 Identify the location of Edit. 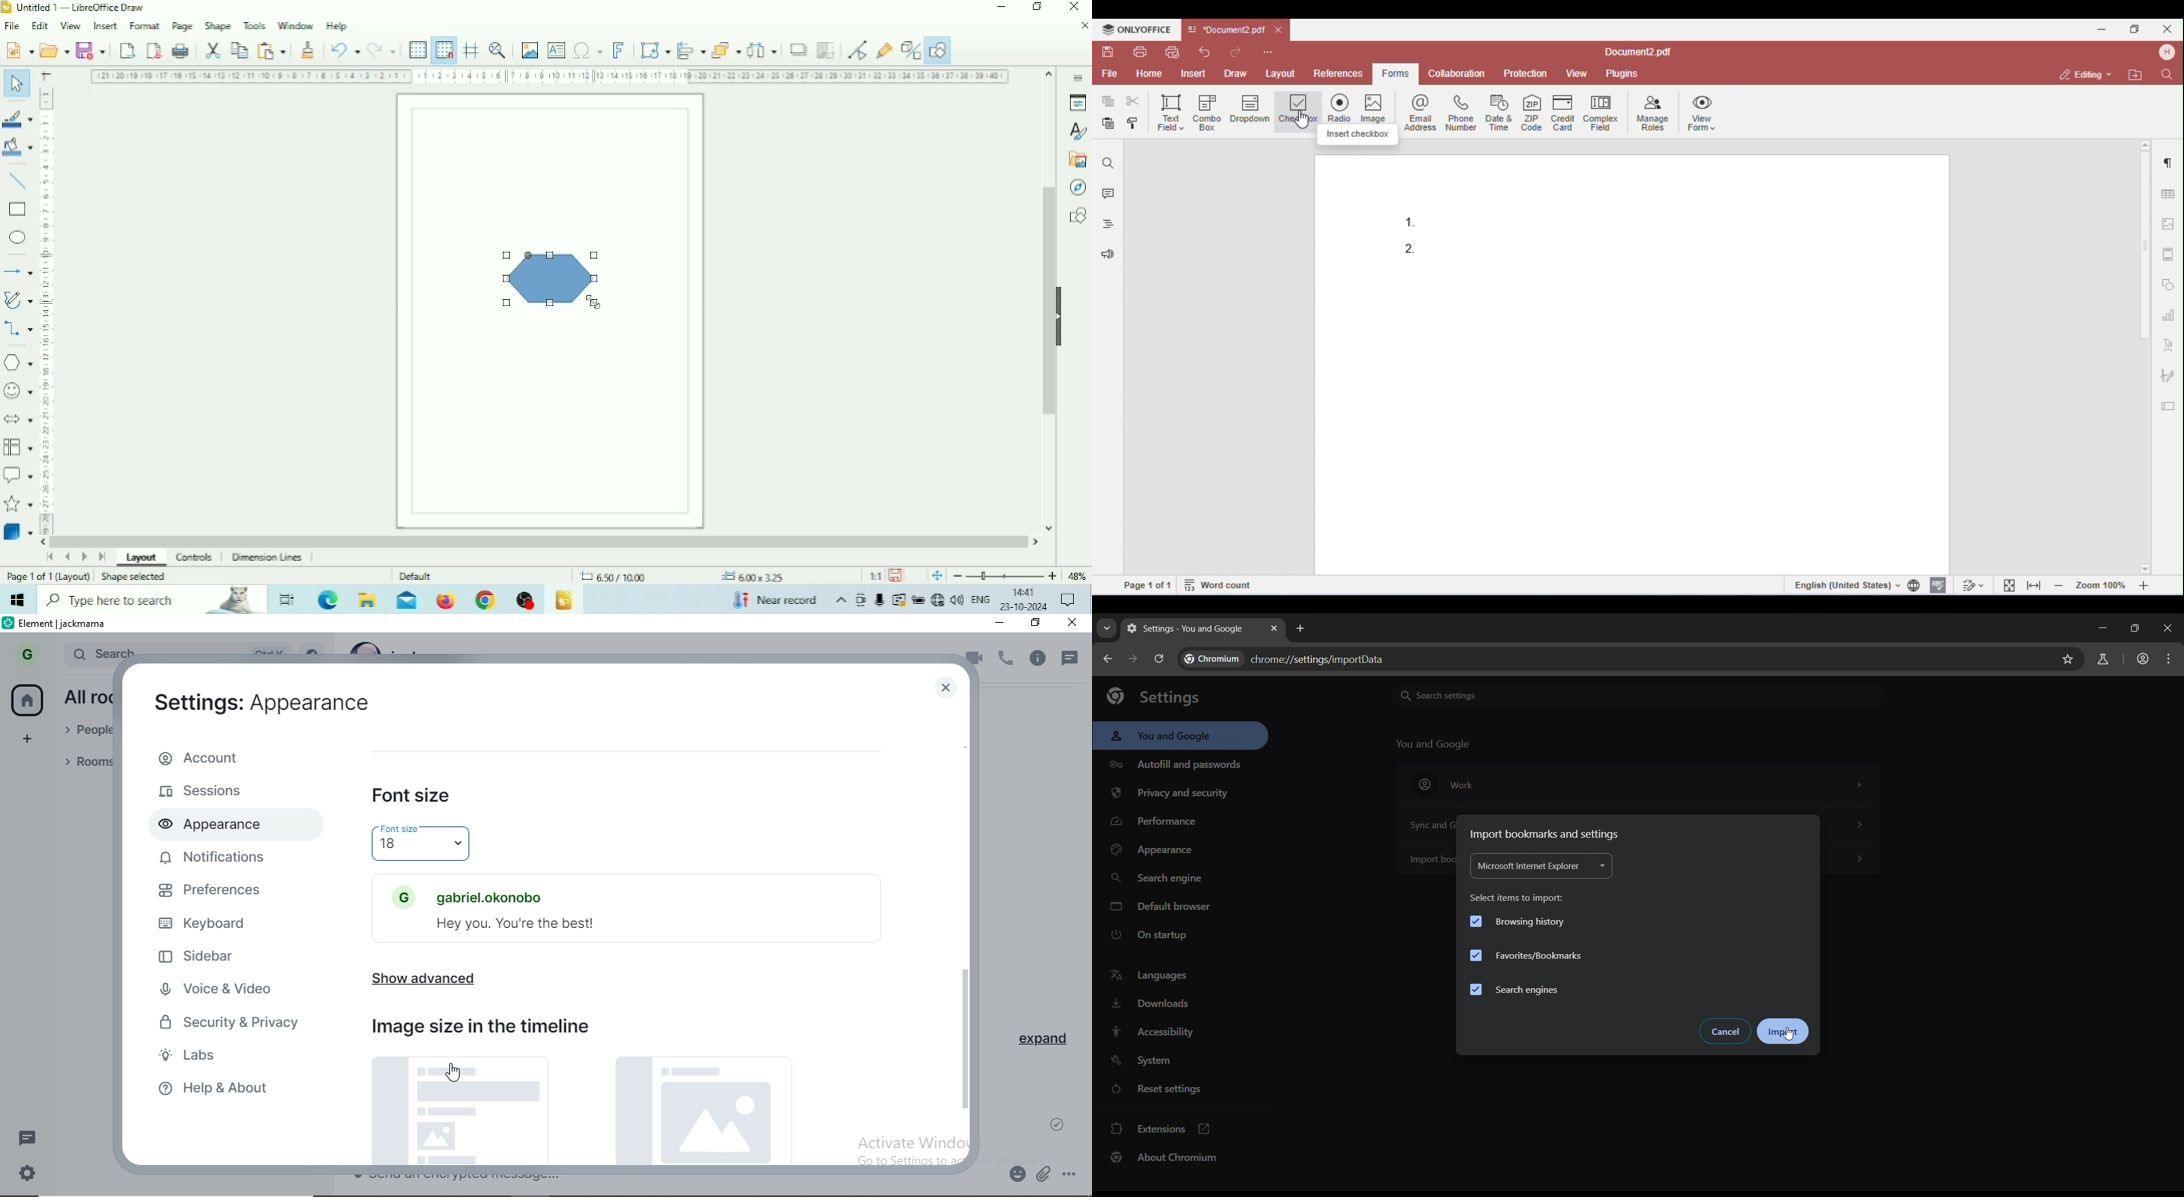
(40, 26).